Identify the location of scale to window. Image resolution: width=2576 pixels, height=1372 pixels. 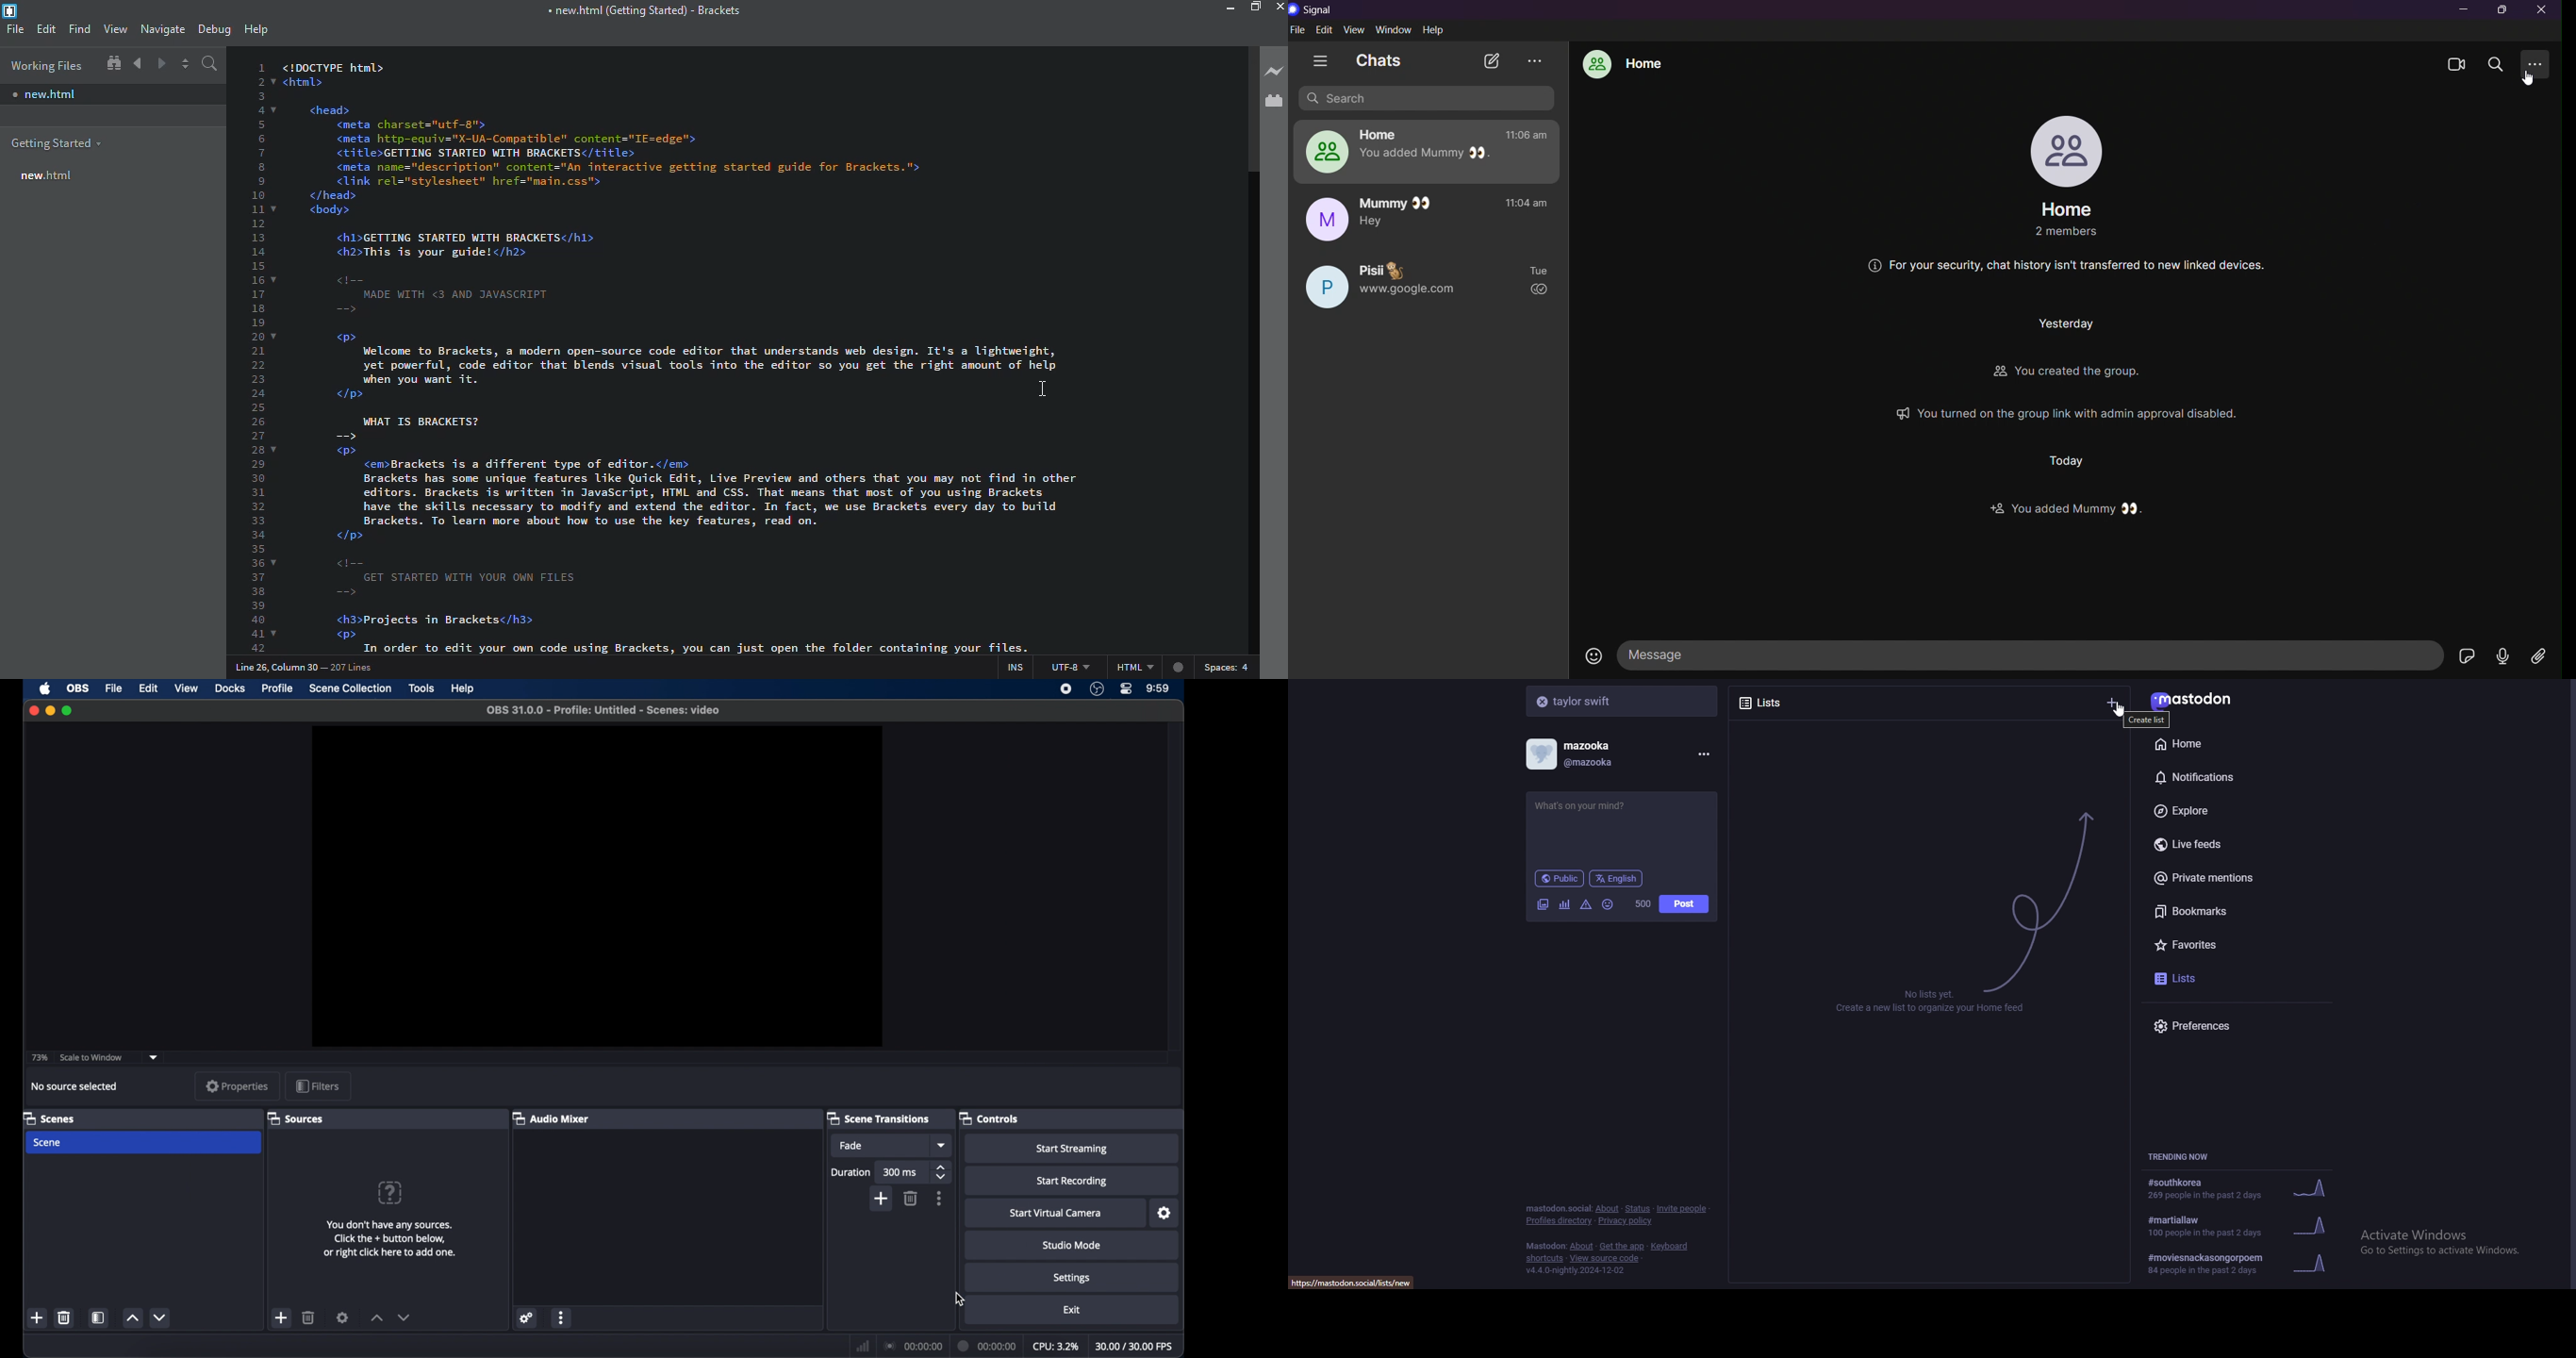
(92, 1056).